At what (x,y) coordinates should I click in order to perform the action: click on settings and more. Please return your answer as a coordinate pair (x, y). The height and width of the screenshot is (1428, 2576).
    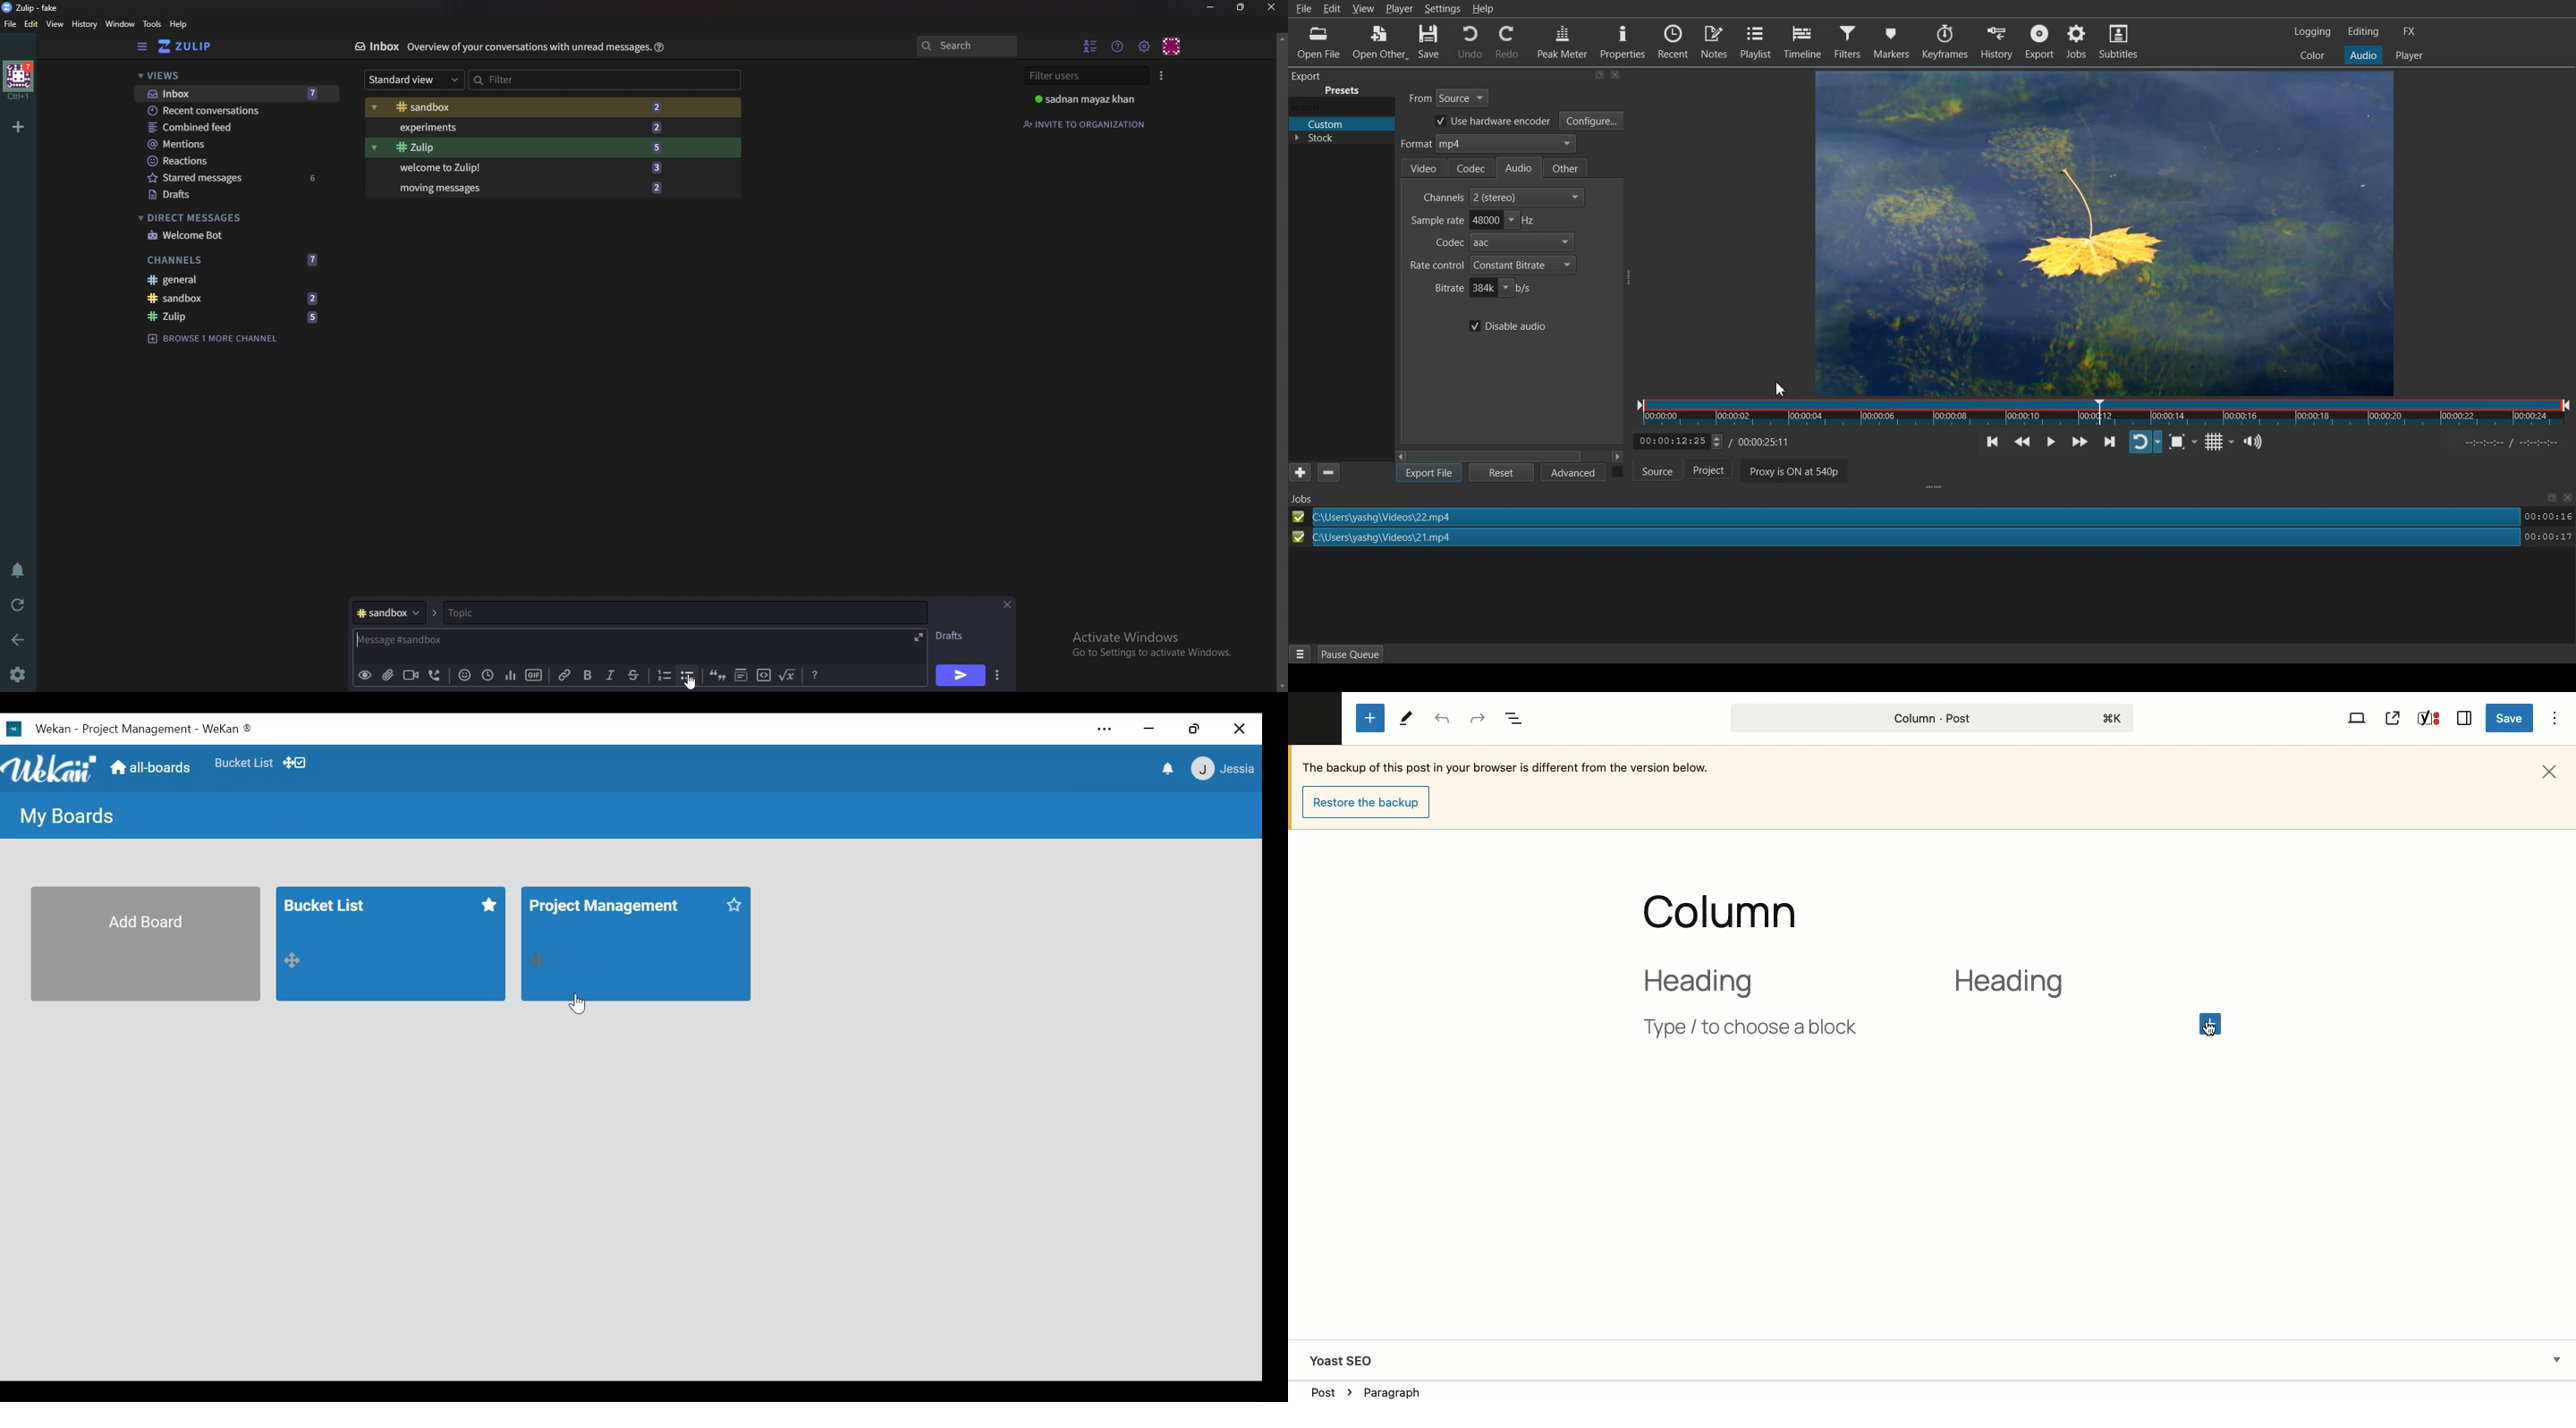
    Looking at the image, I should click on (1106, 729).